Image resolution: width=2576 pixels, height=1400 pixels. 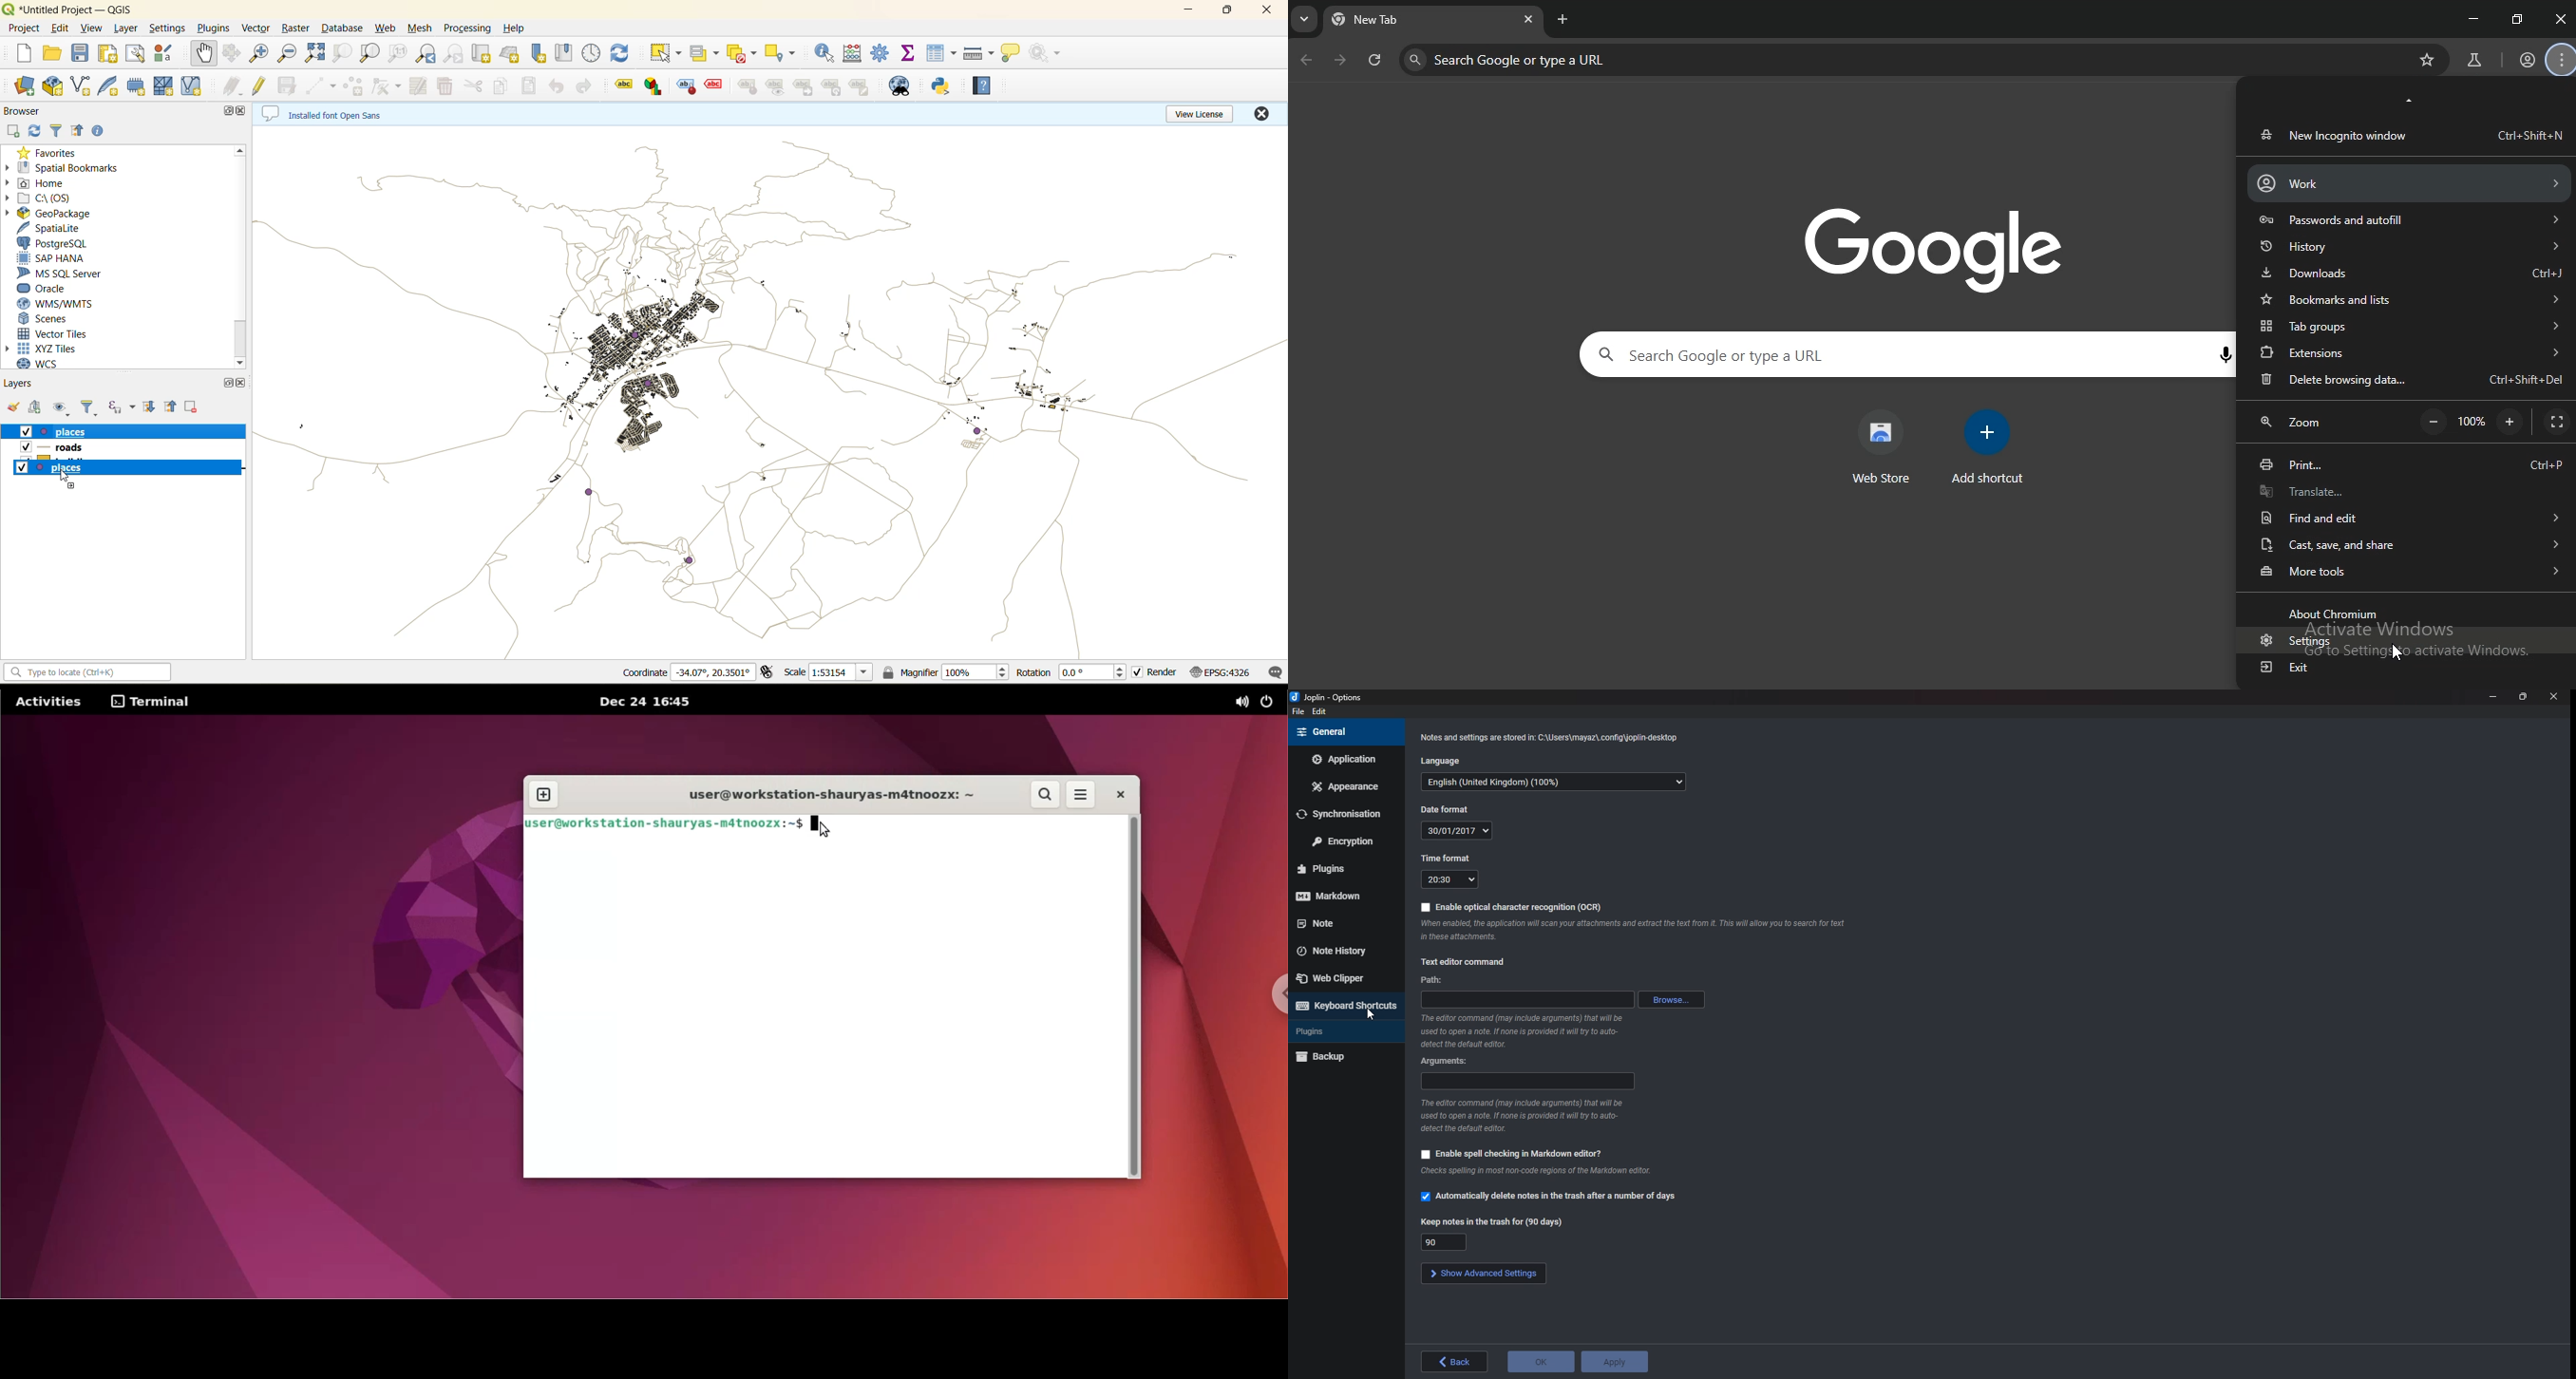 What do you see at coordinates (834, 87) in the screenshot?
I see `rotate a label` at bounding box center [834, 87].